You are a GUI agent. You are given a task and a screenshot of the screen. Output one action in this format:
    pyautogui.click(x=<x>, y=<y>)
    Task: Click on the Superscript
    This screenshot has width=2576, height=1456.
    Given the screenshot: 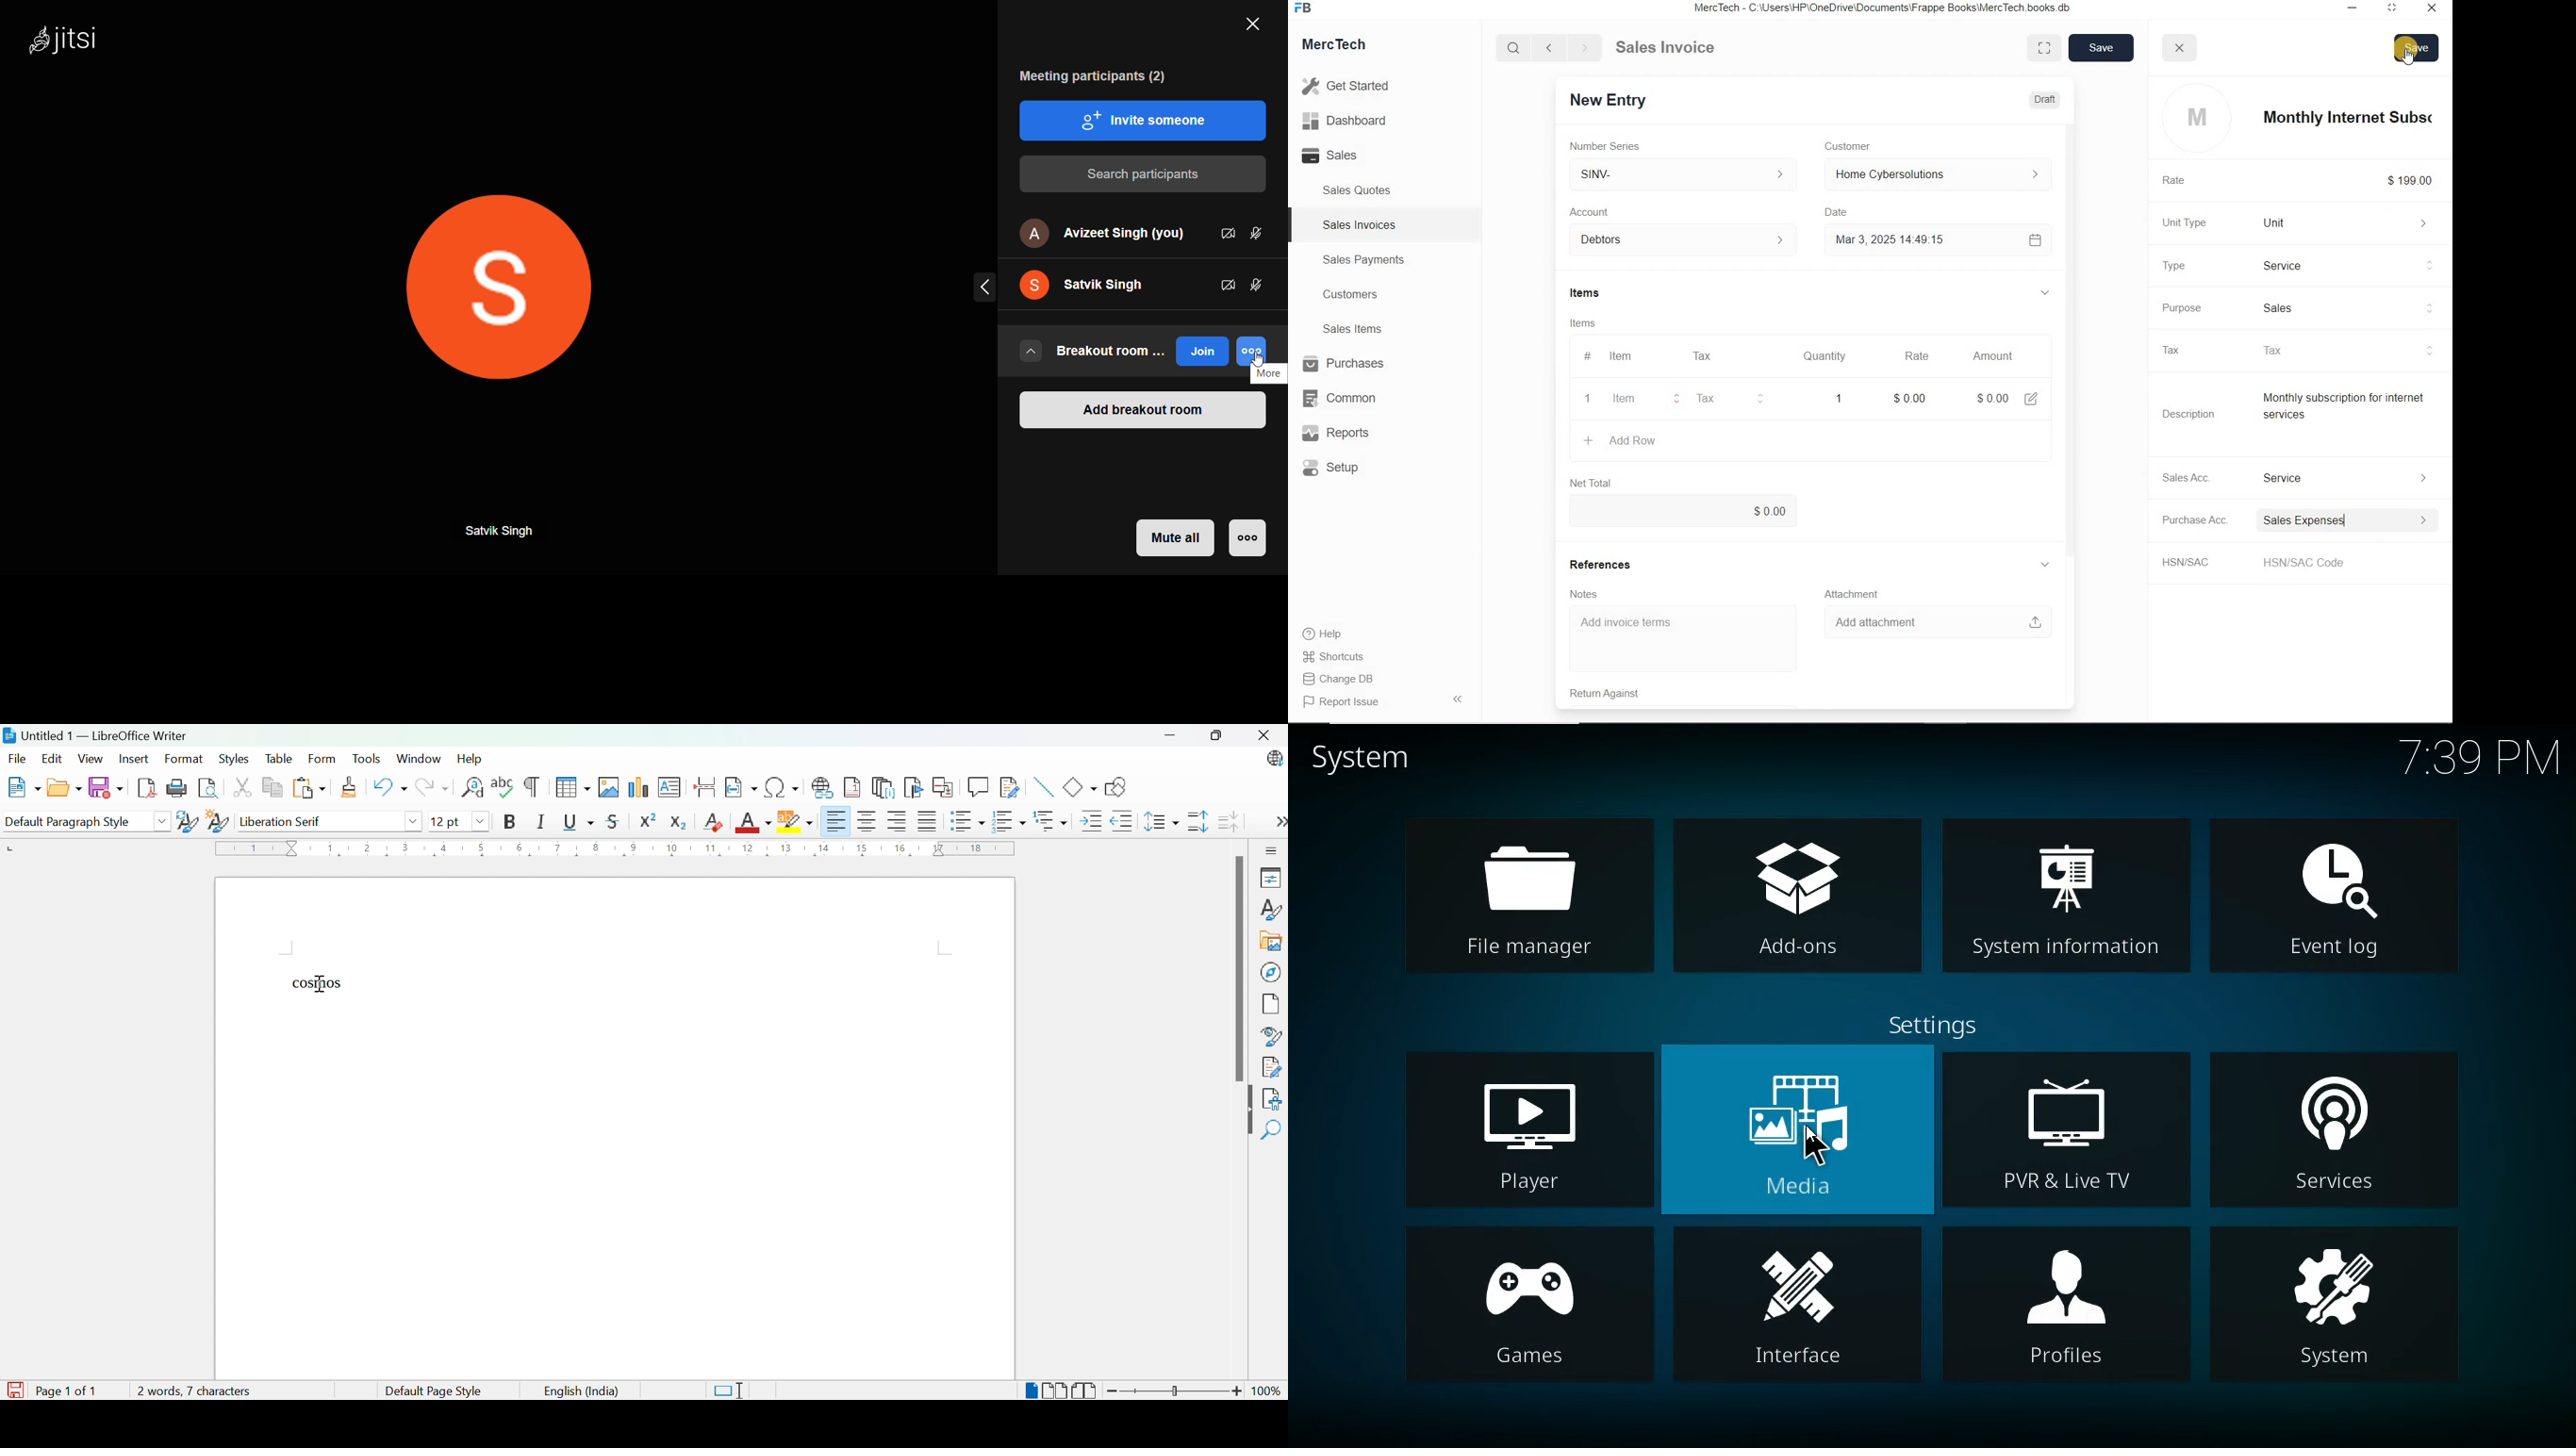 What is the action you would take?
    pyautogui.click(x=648, y=821)
    